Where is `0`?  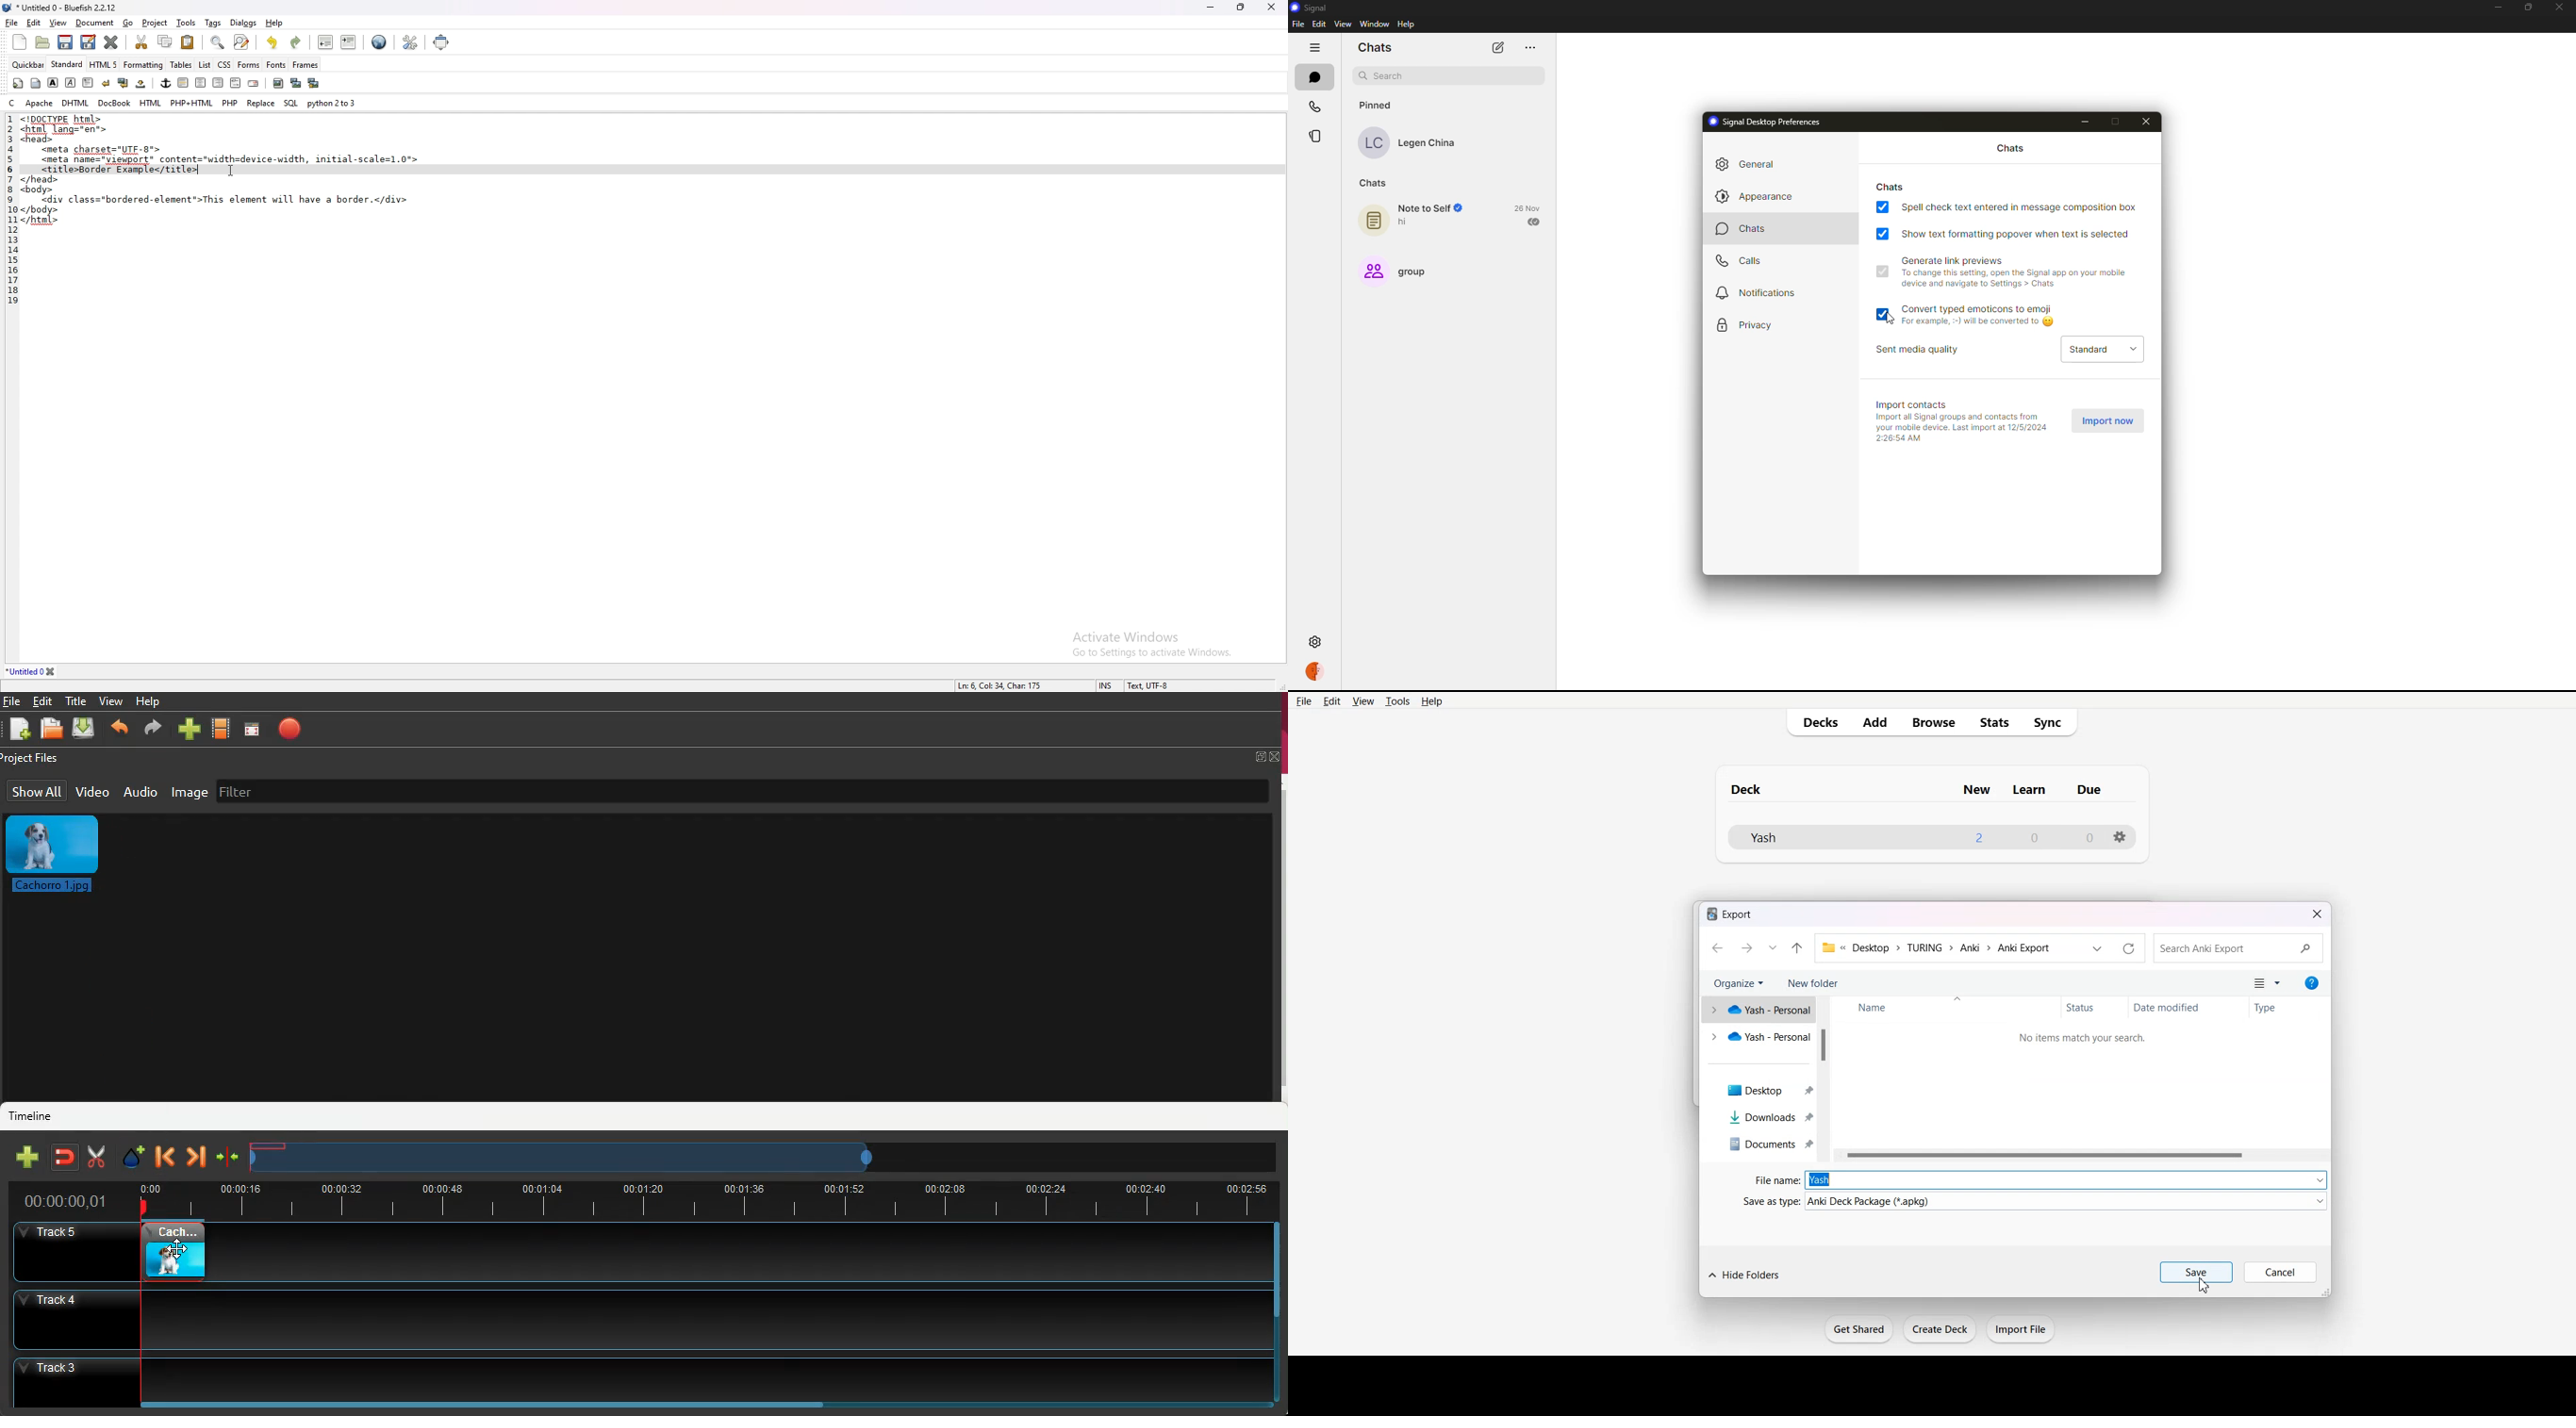 0 is located at coordinates (2035, 838).